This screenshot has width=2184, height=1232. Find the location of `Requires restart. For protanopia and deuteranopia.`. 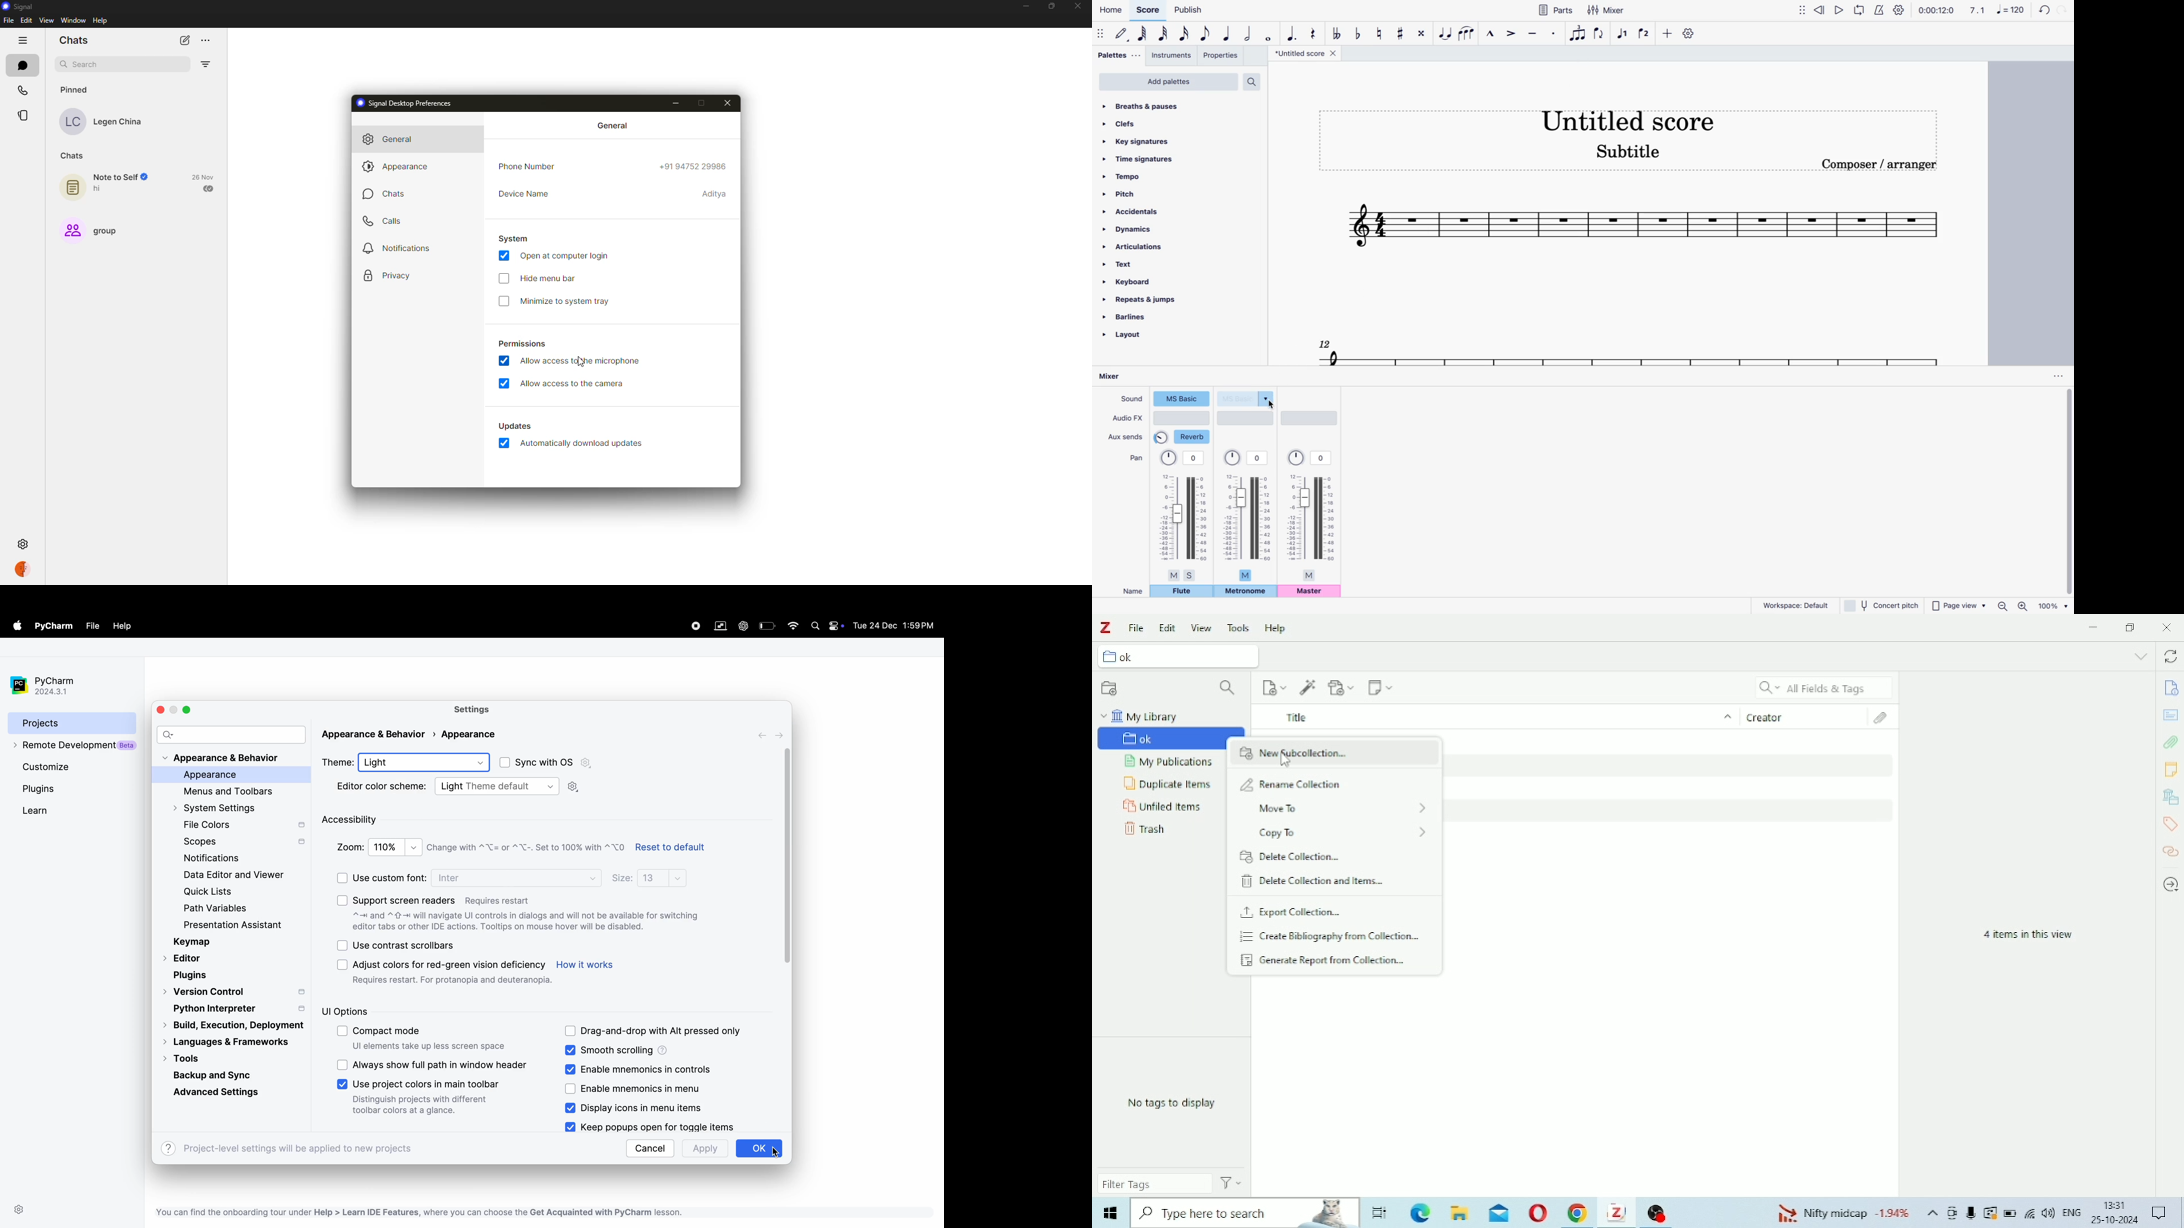

Requires restart. For protanopia and deuteranopia. is located at coordinates (454, 983).